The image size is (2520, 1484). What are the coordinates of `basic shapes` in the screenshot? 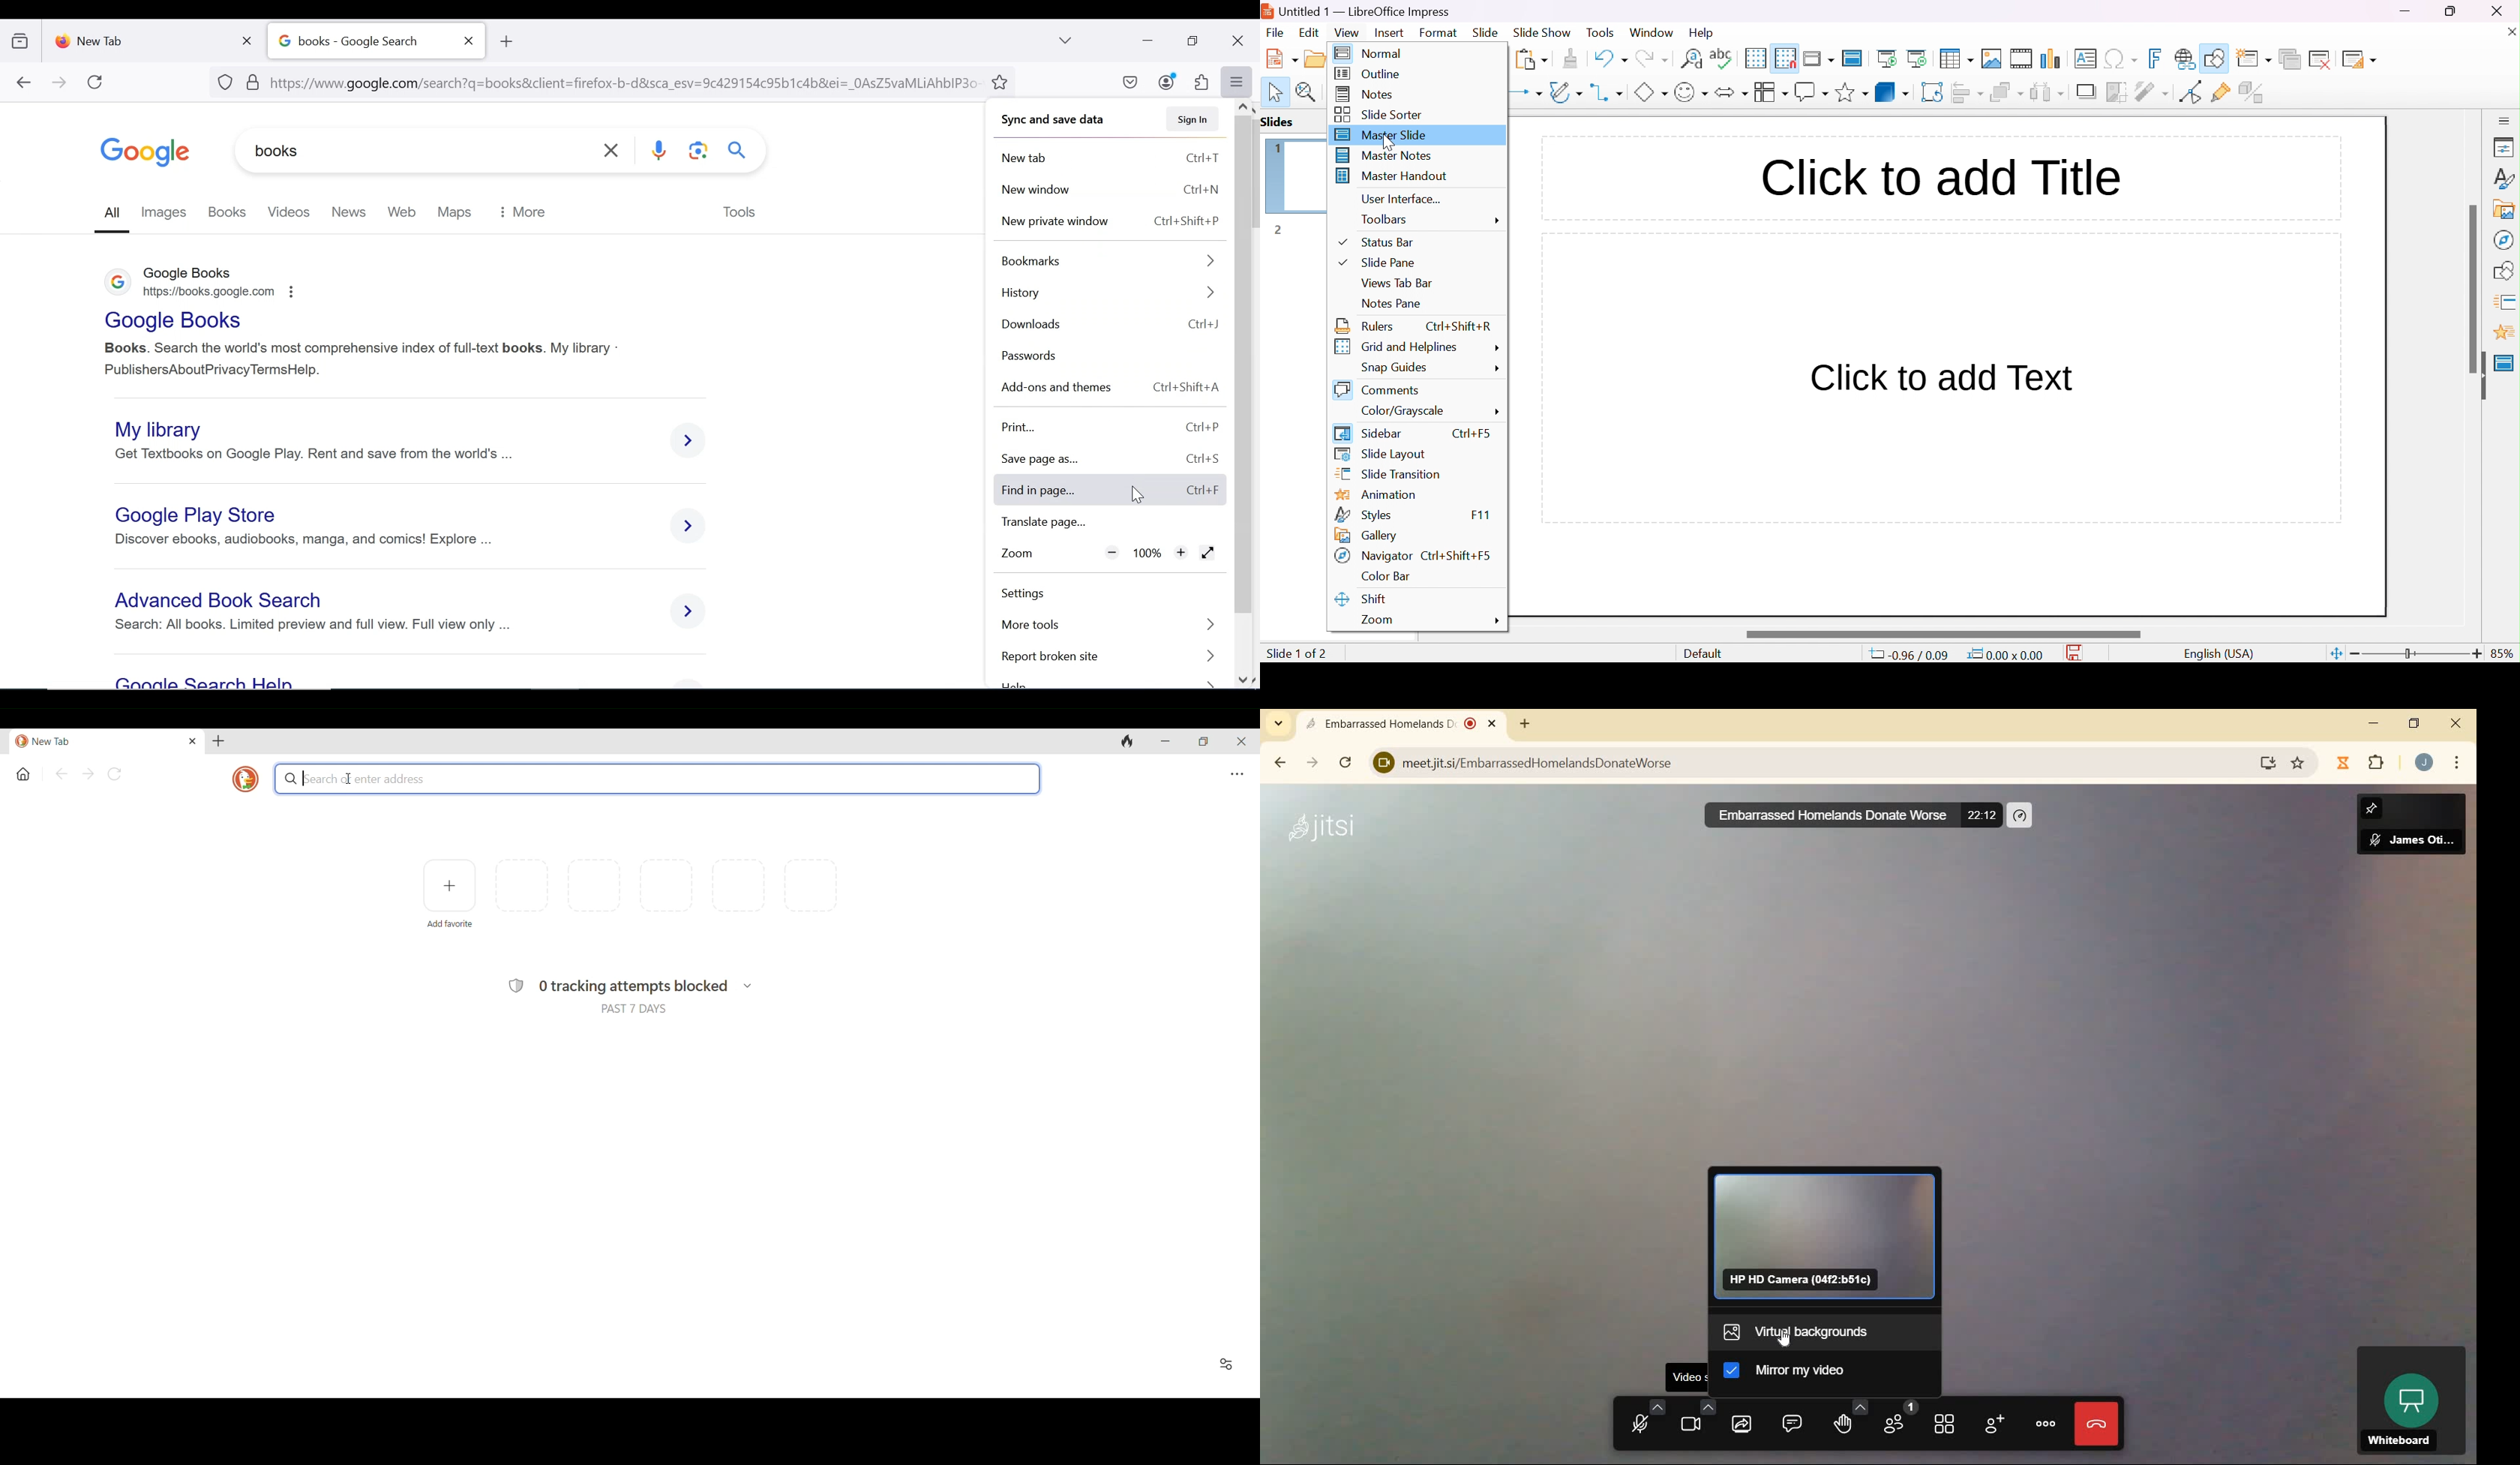 It's located at (1650, 92).